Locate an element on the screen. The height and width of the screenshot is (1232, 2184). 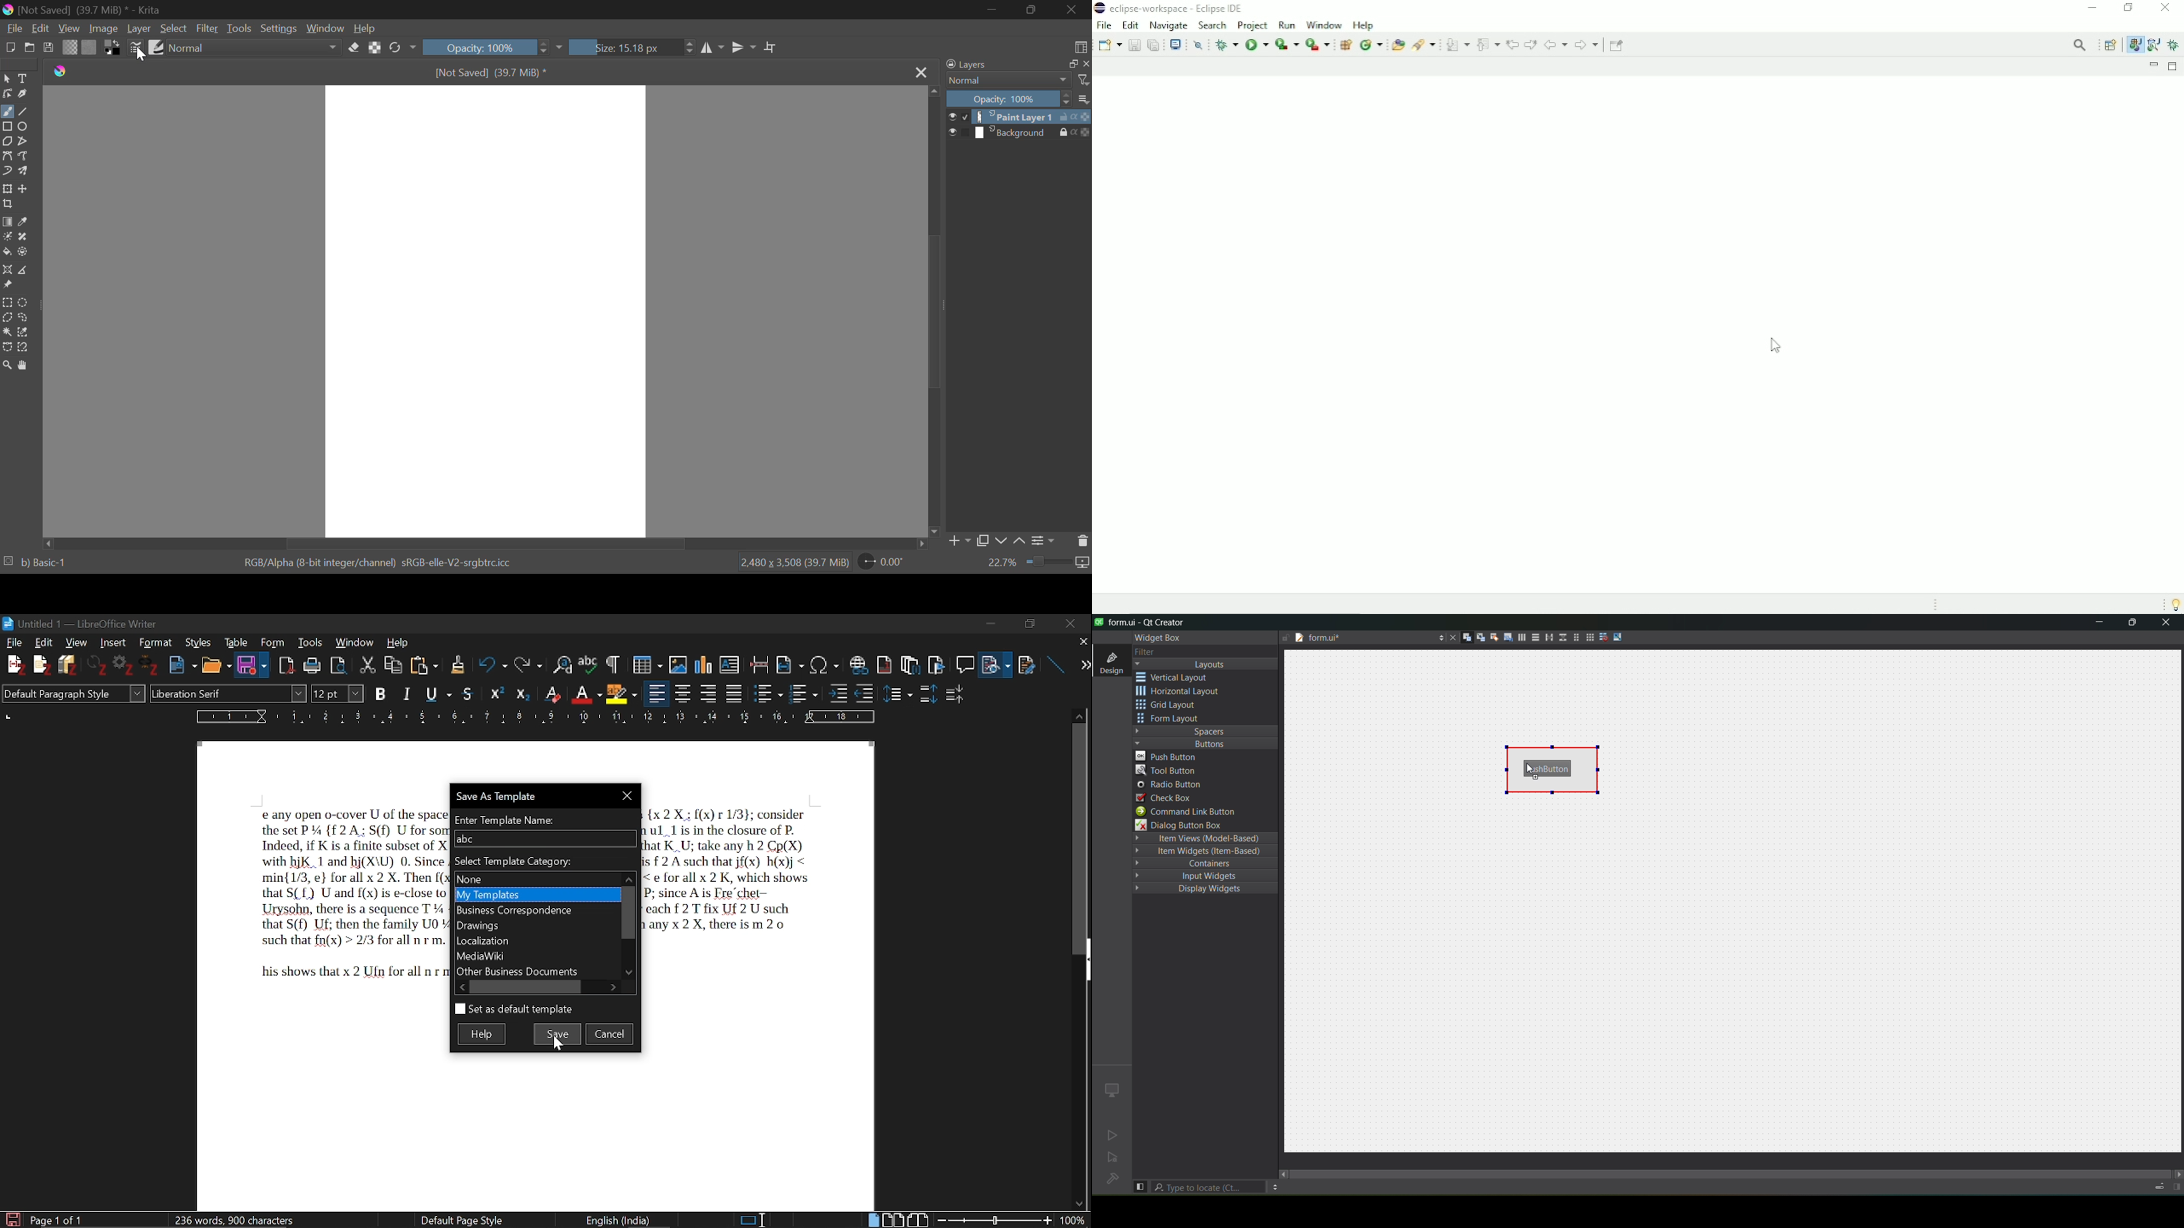
minimize is located at coordinates (994, 624).